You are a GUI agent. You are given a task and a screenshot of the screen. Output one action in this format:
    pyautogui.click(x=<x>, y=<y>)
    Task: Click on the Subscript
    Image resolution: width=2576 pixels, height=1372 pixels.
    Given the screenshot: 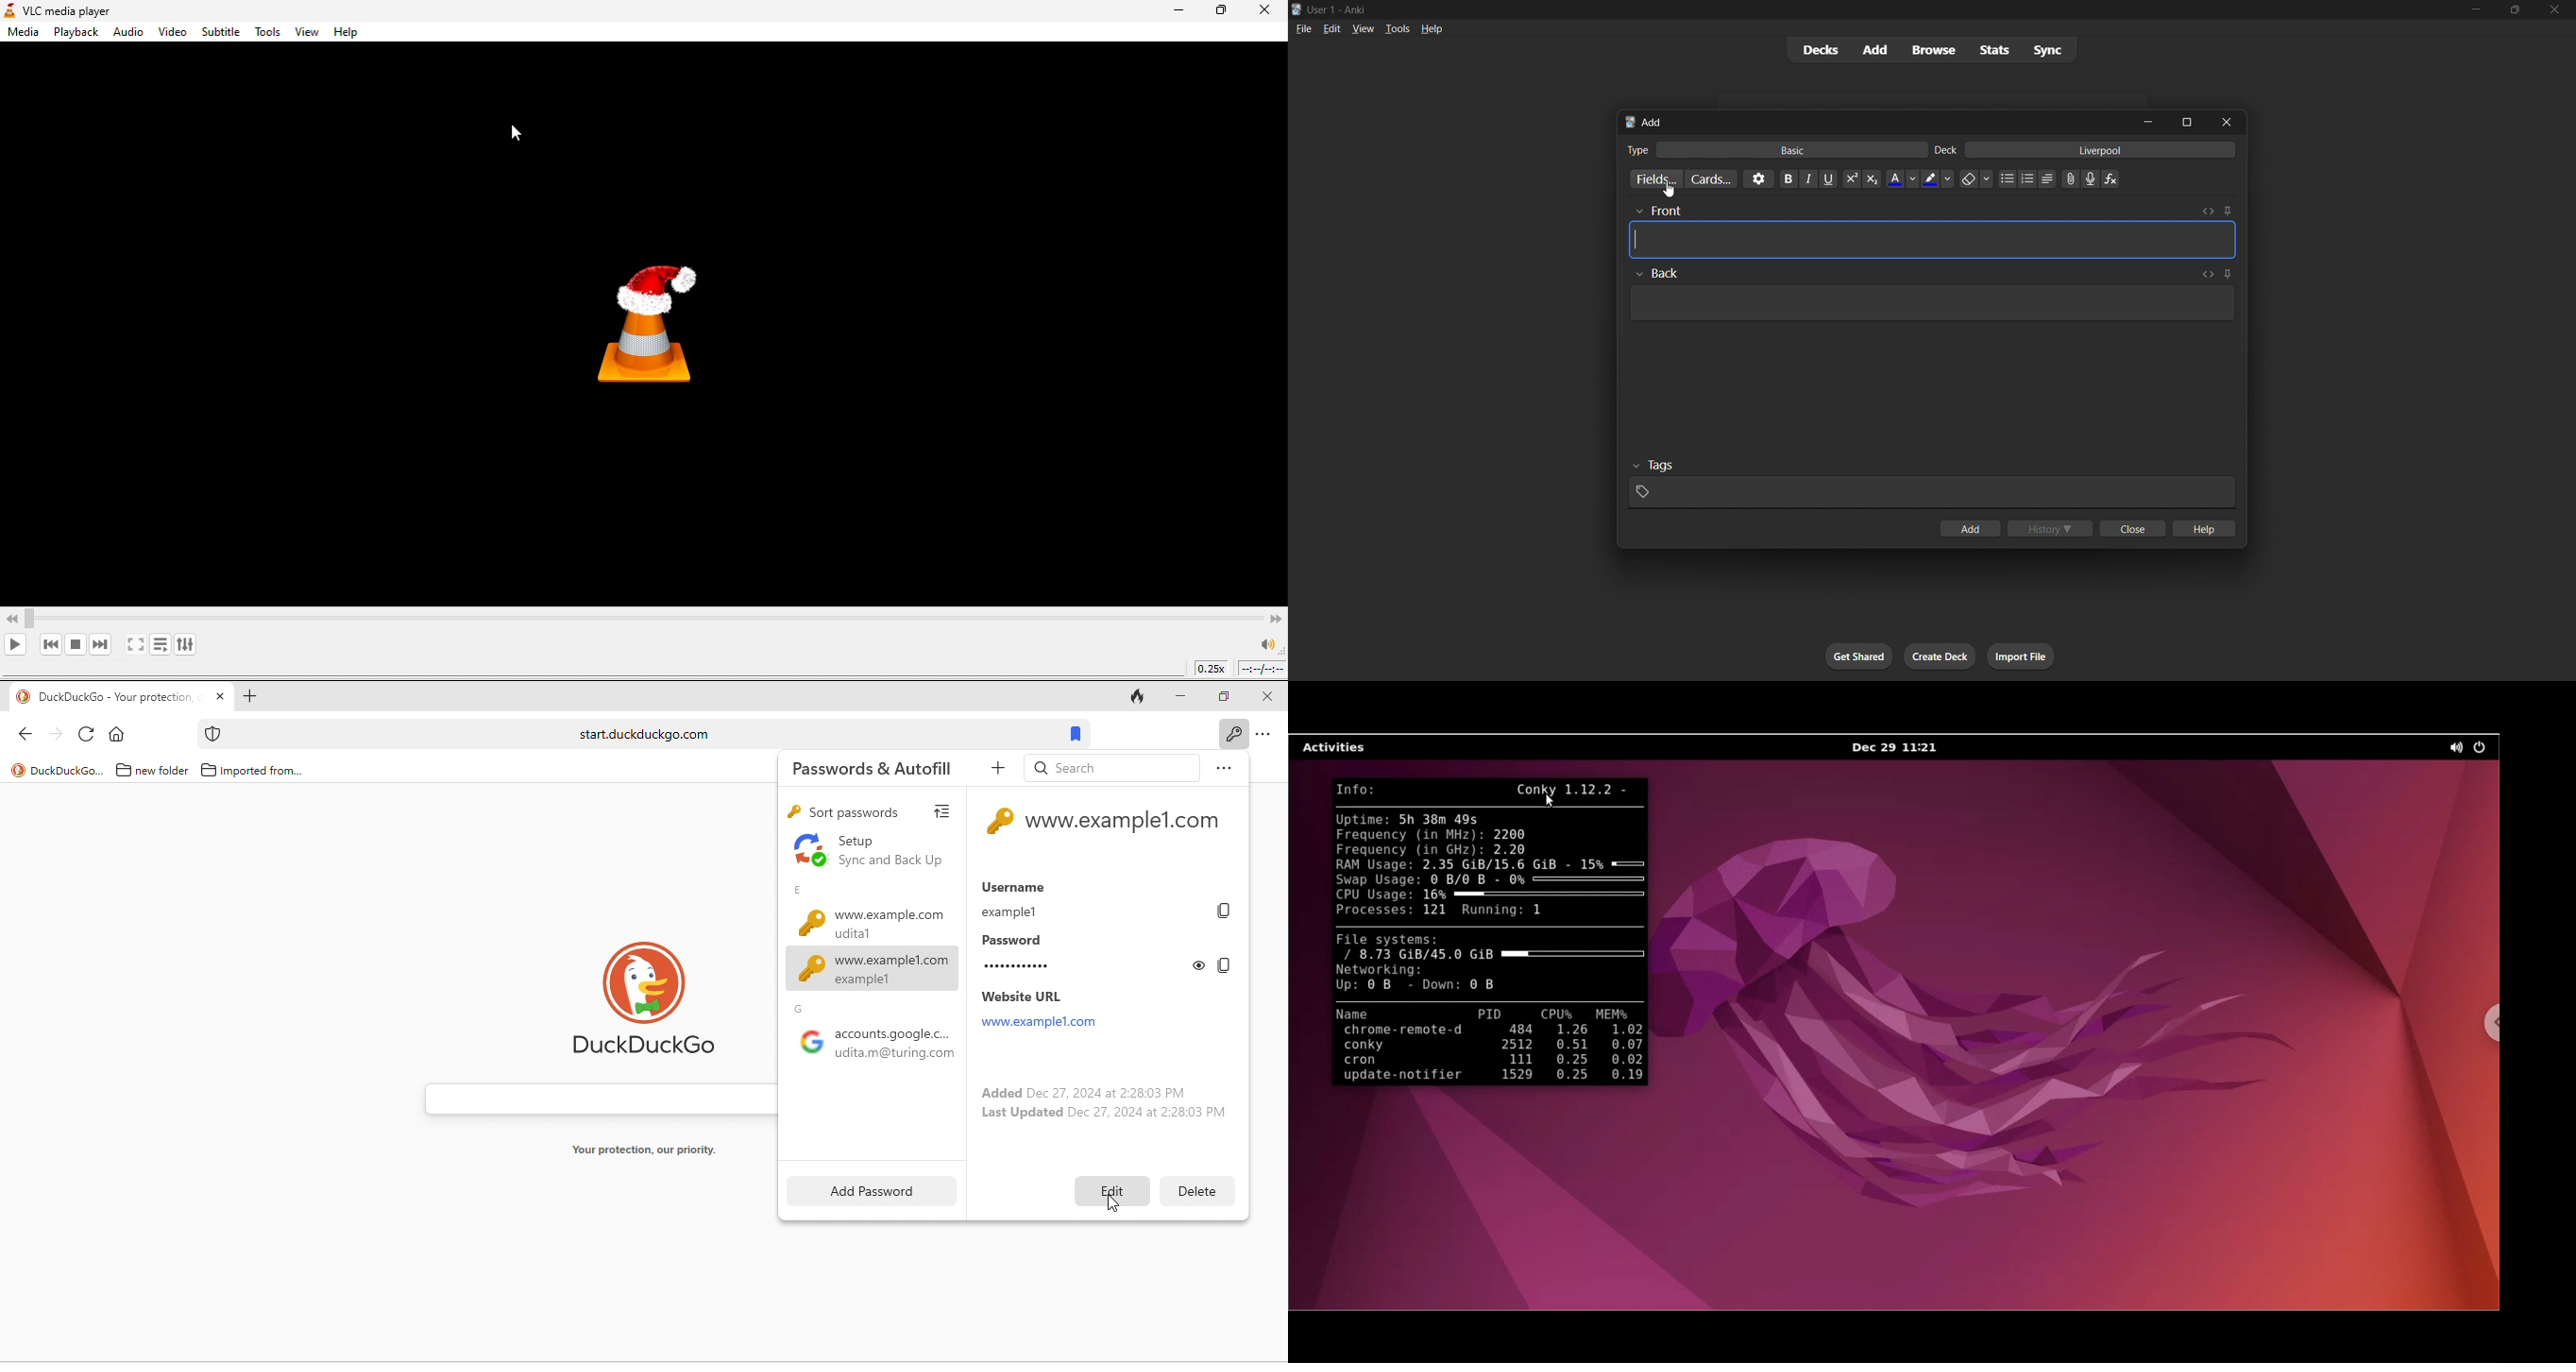 What is the action you would take?
    pyautogui.click(x=1872, y=179)
    